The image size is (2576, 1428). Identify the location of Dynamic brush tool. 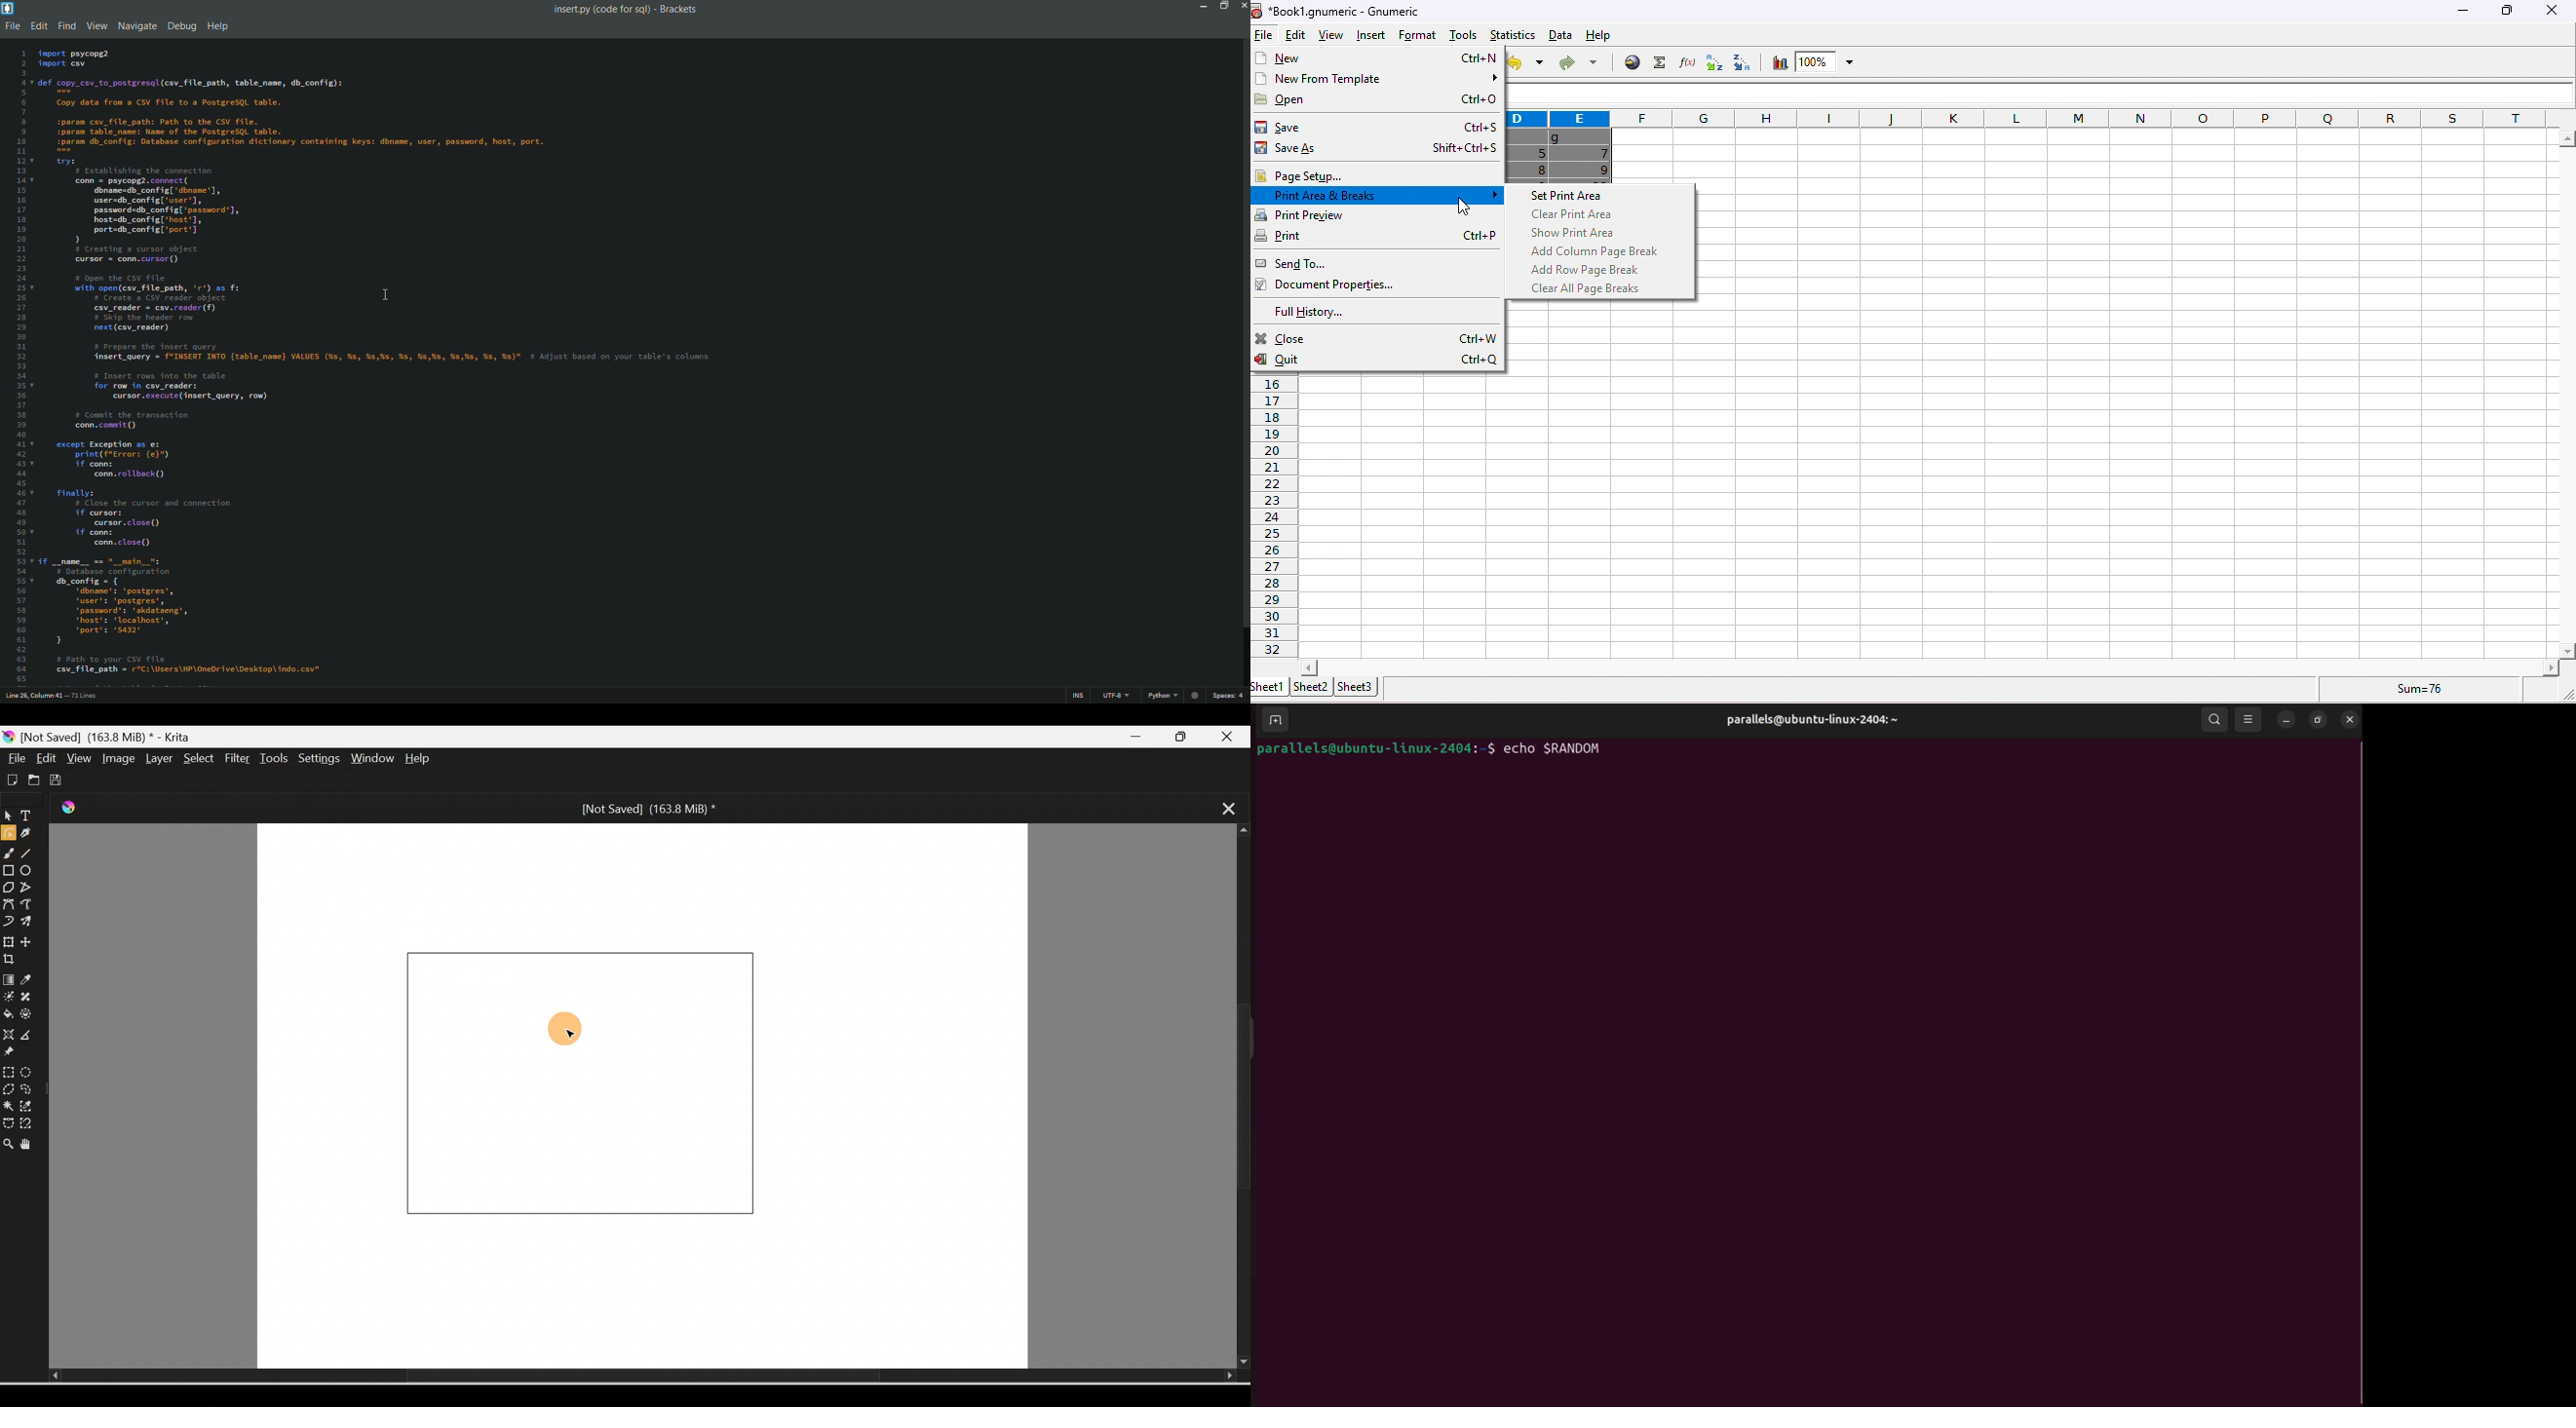
(8, 920).